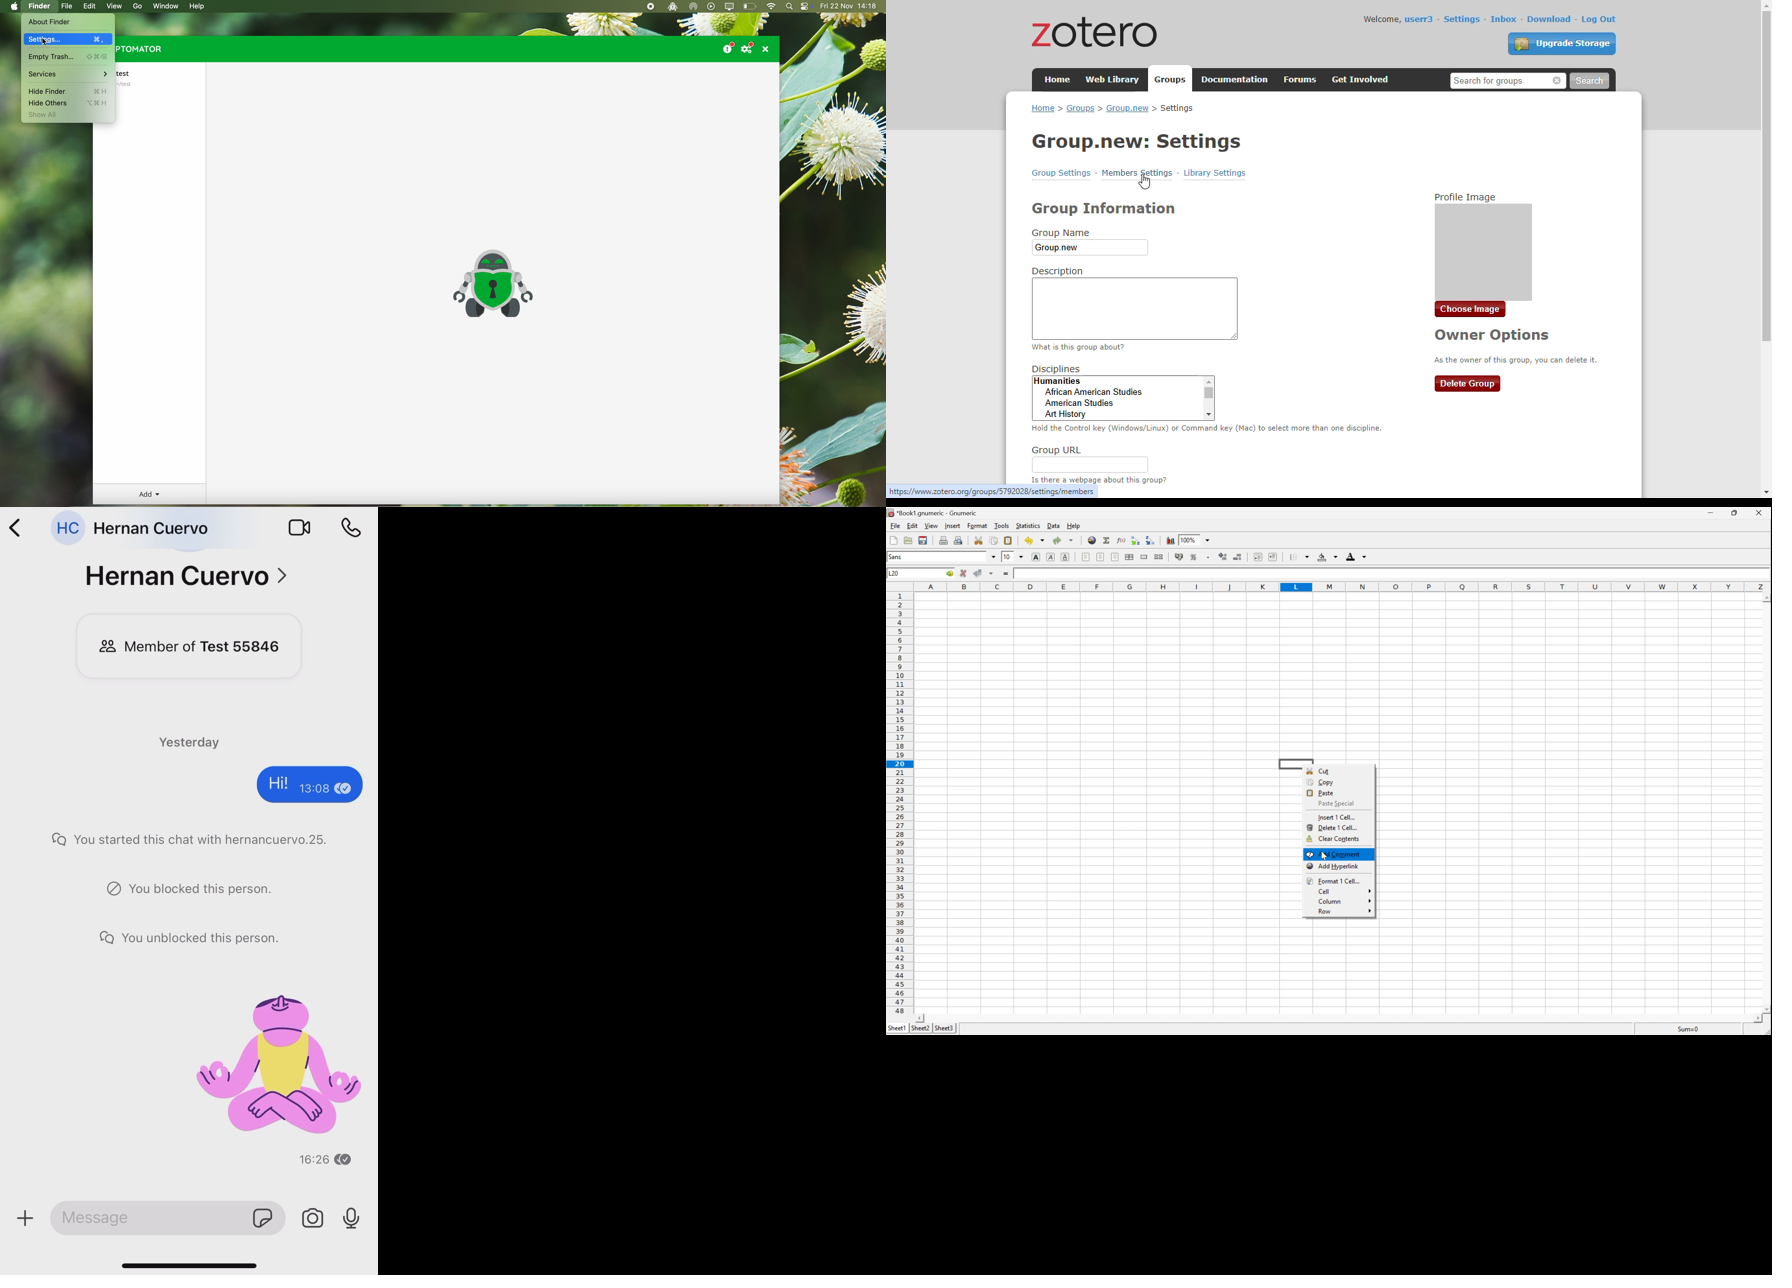  What do you see at coordinates (957, 541) in the screenshot?
I see `Print preview` at bounding box center [957, 541].